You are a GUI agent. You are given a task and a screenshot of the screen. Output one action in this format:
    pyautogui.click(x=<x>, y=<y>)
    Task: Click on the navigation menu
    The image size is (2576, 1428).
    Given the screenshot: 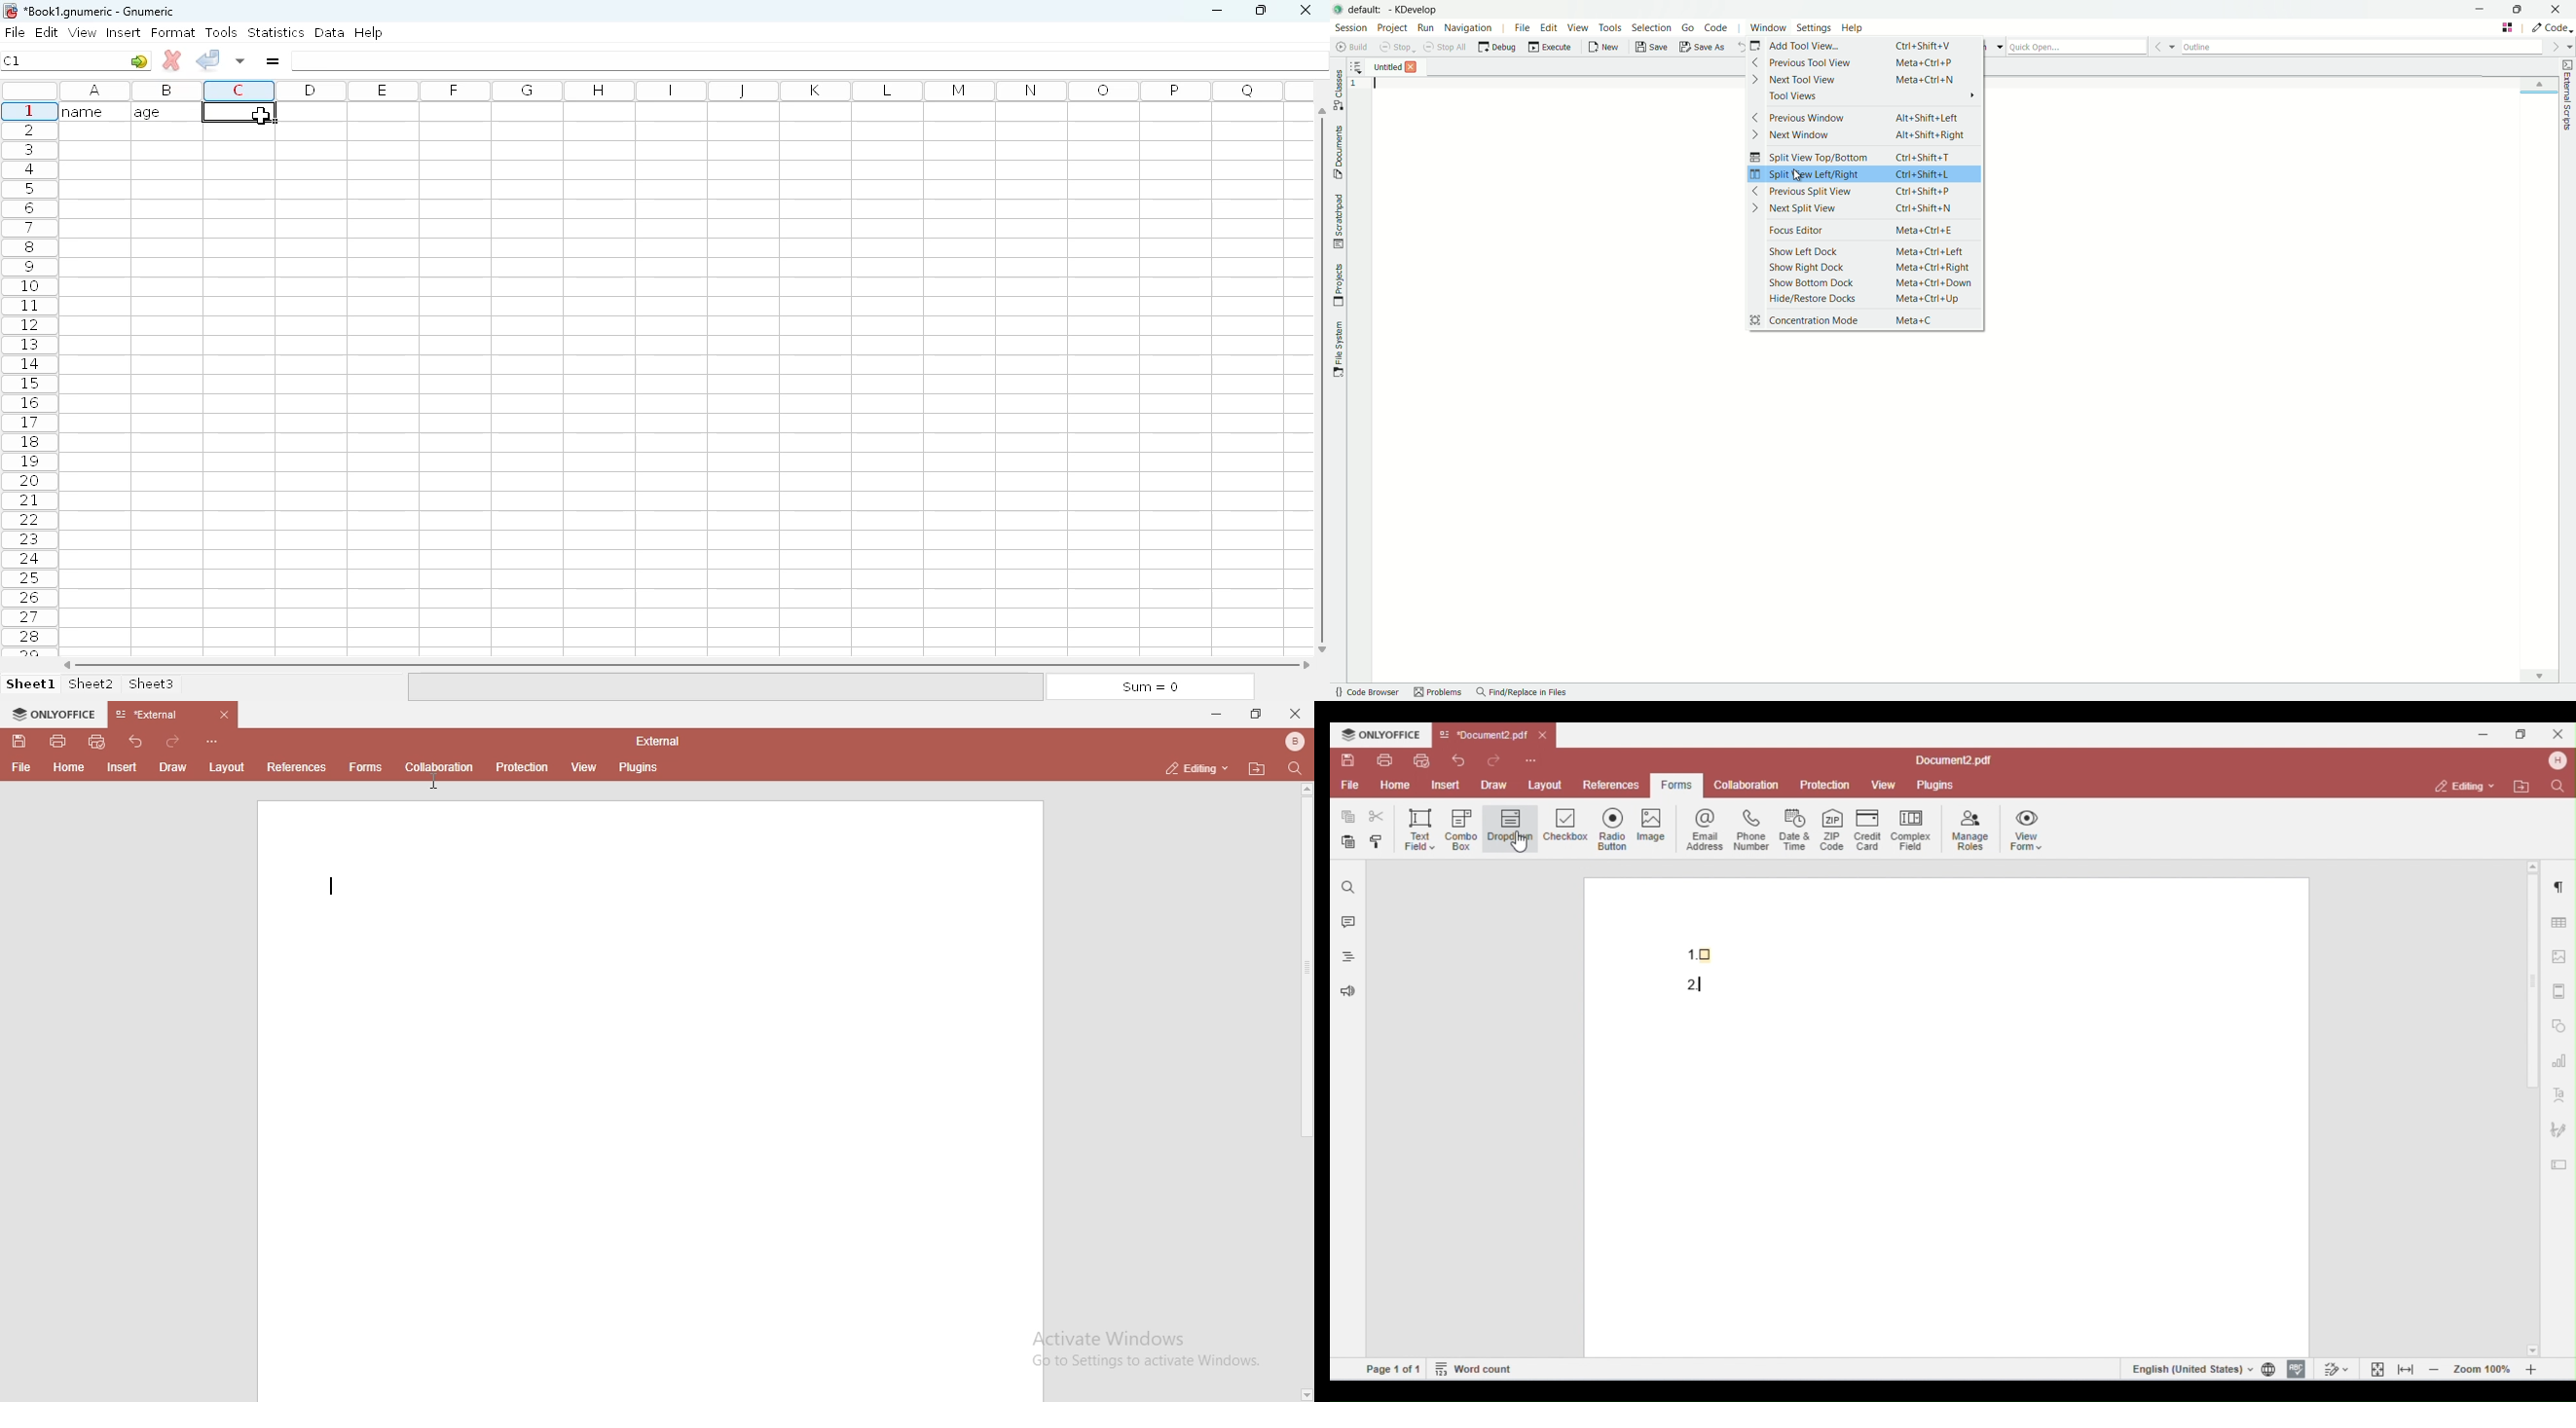 What is the action you would take?
    pyautogui.click(x=1468, y=28)
    